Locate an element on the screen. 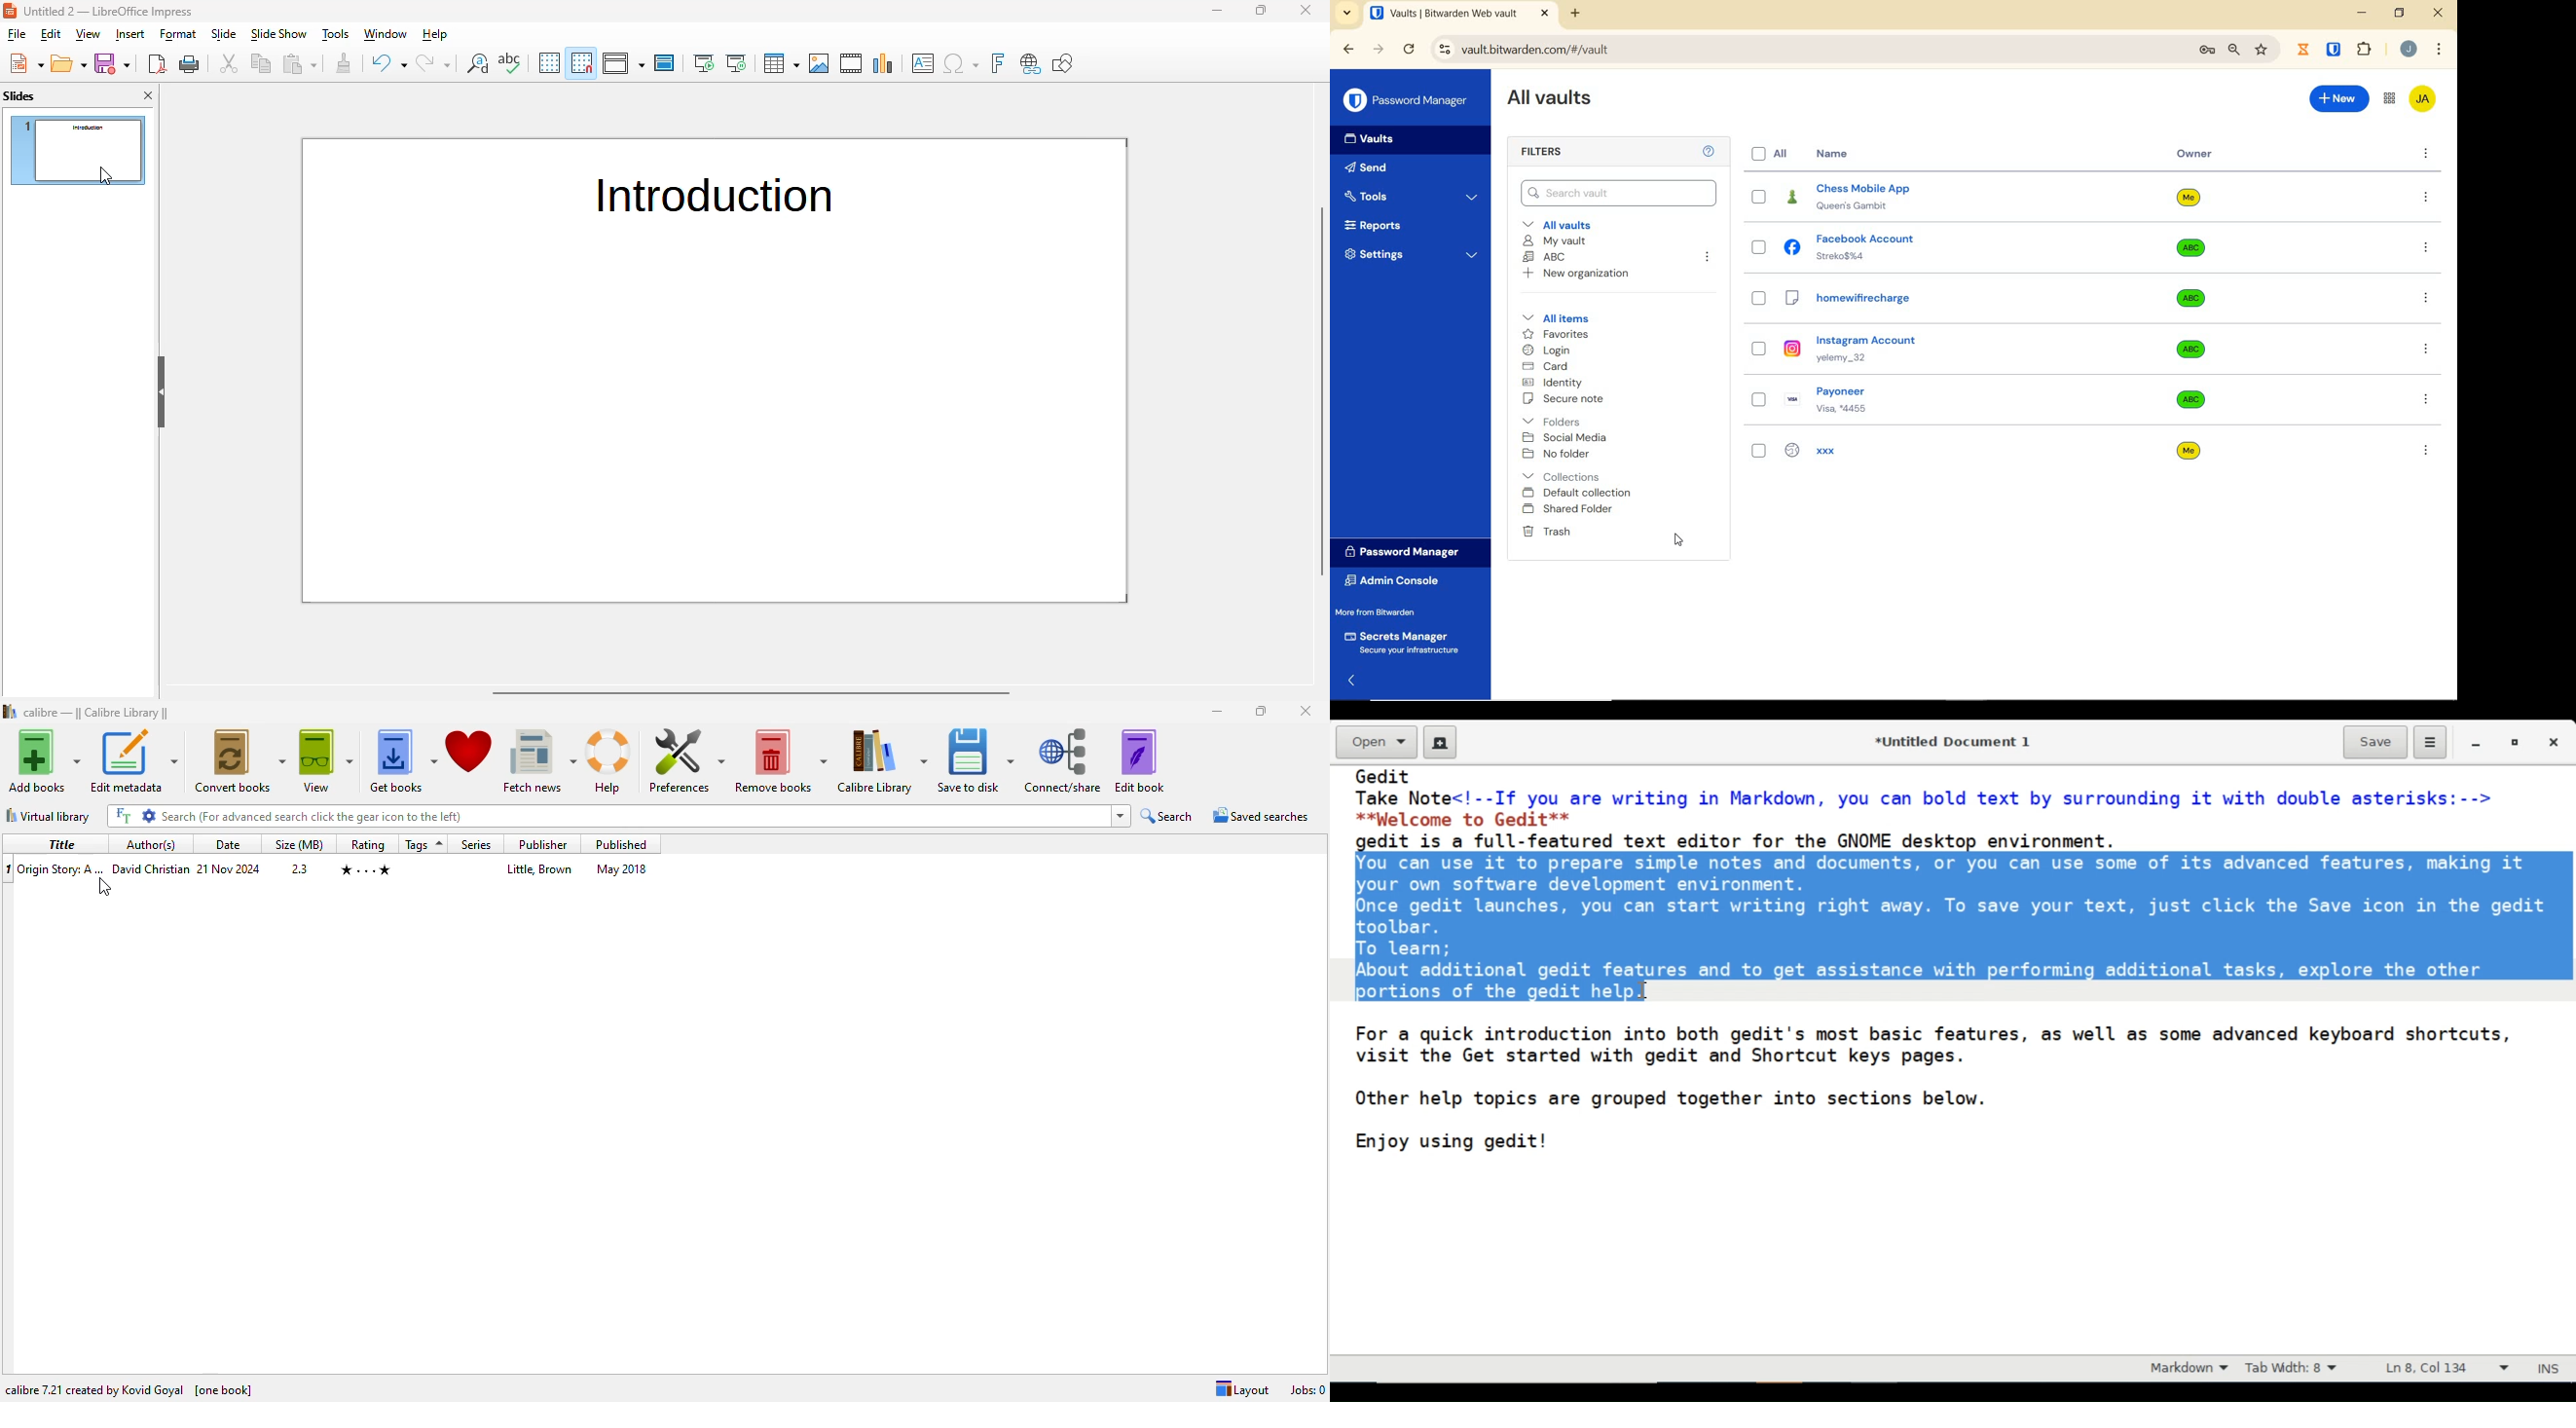 This screenshot has height=1428, width=2576. Little, Brown is located at coordinates (539, 868).